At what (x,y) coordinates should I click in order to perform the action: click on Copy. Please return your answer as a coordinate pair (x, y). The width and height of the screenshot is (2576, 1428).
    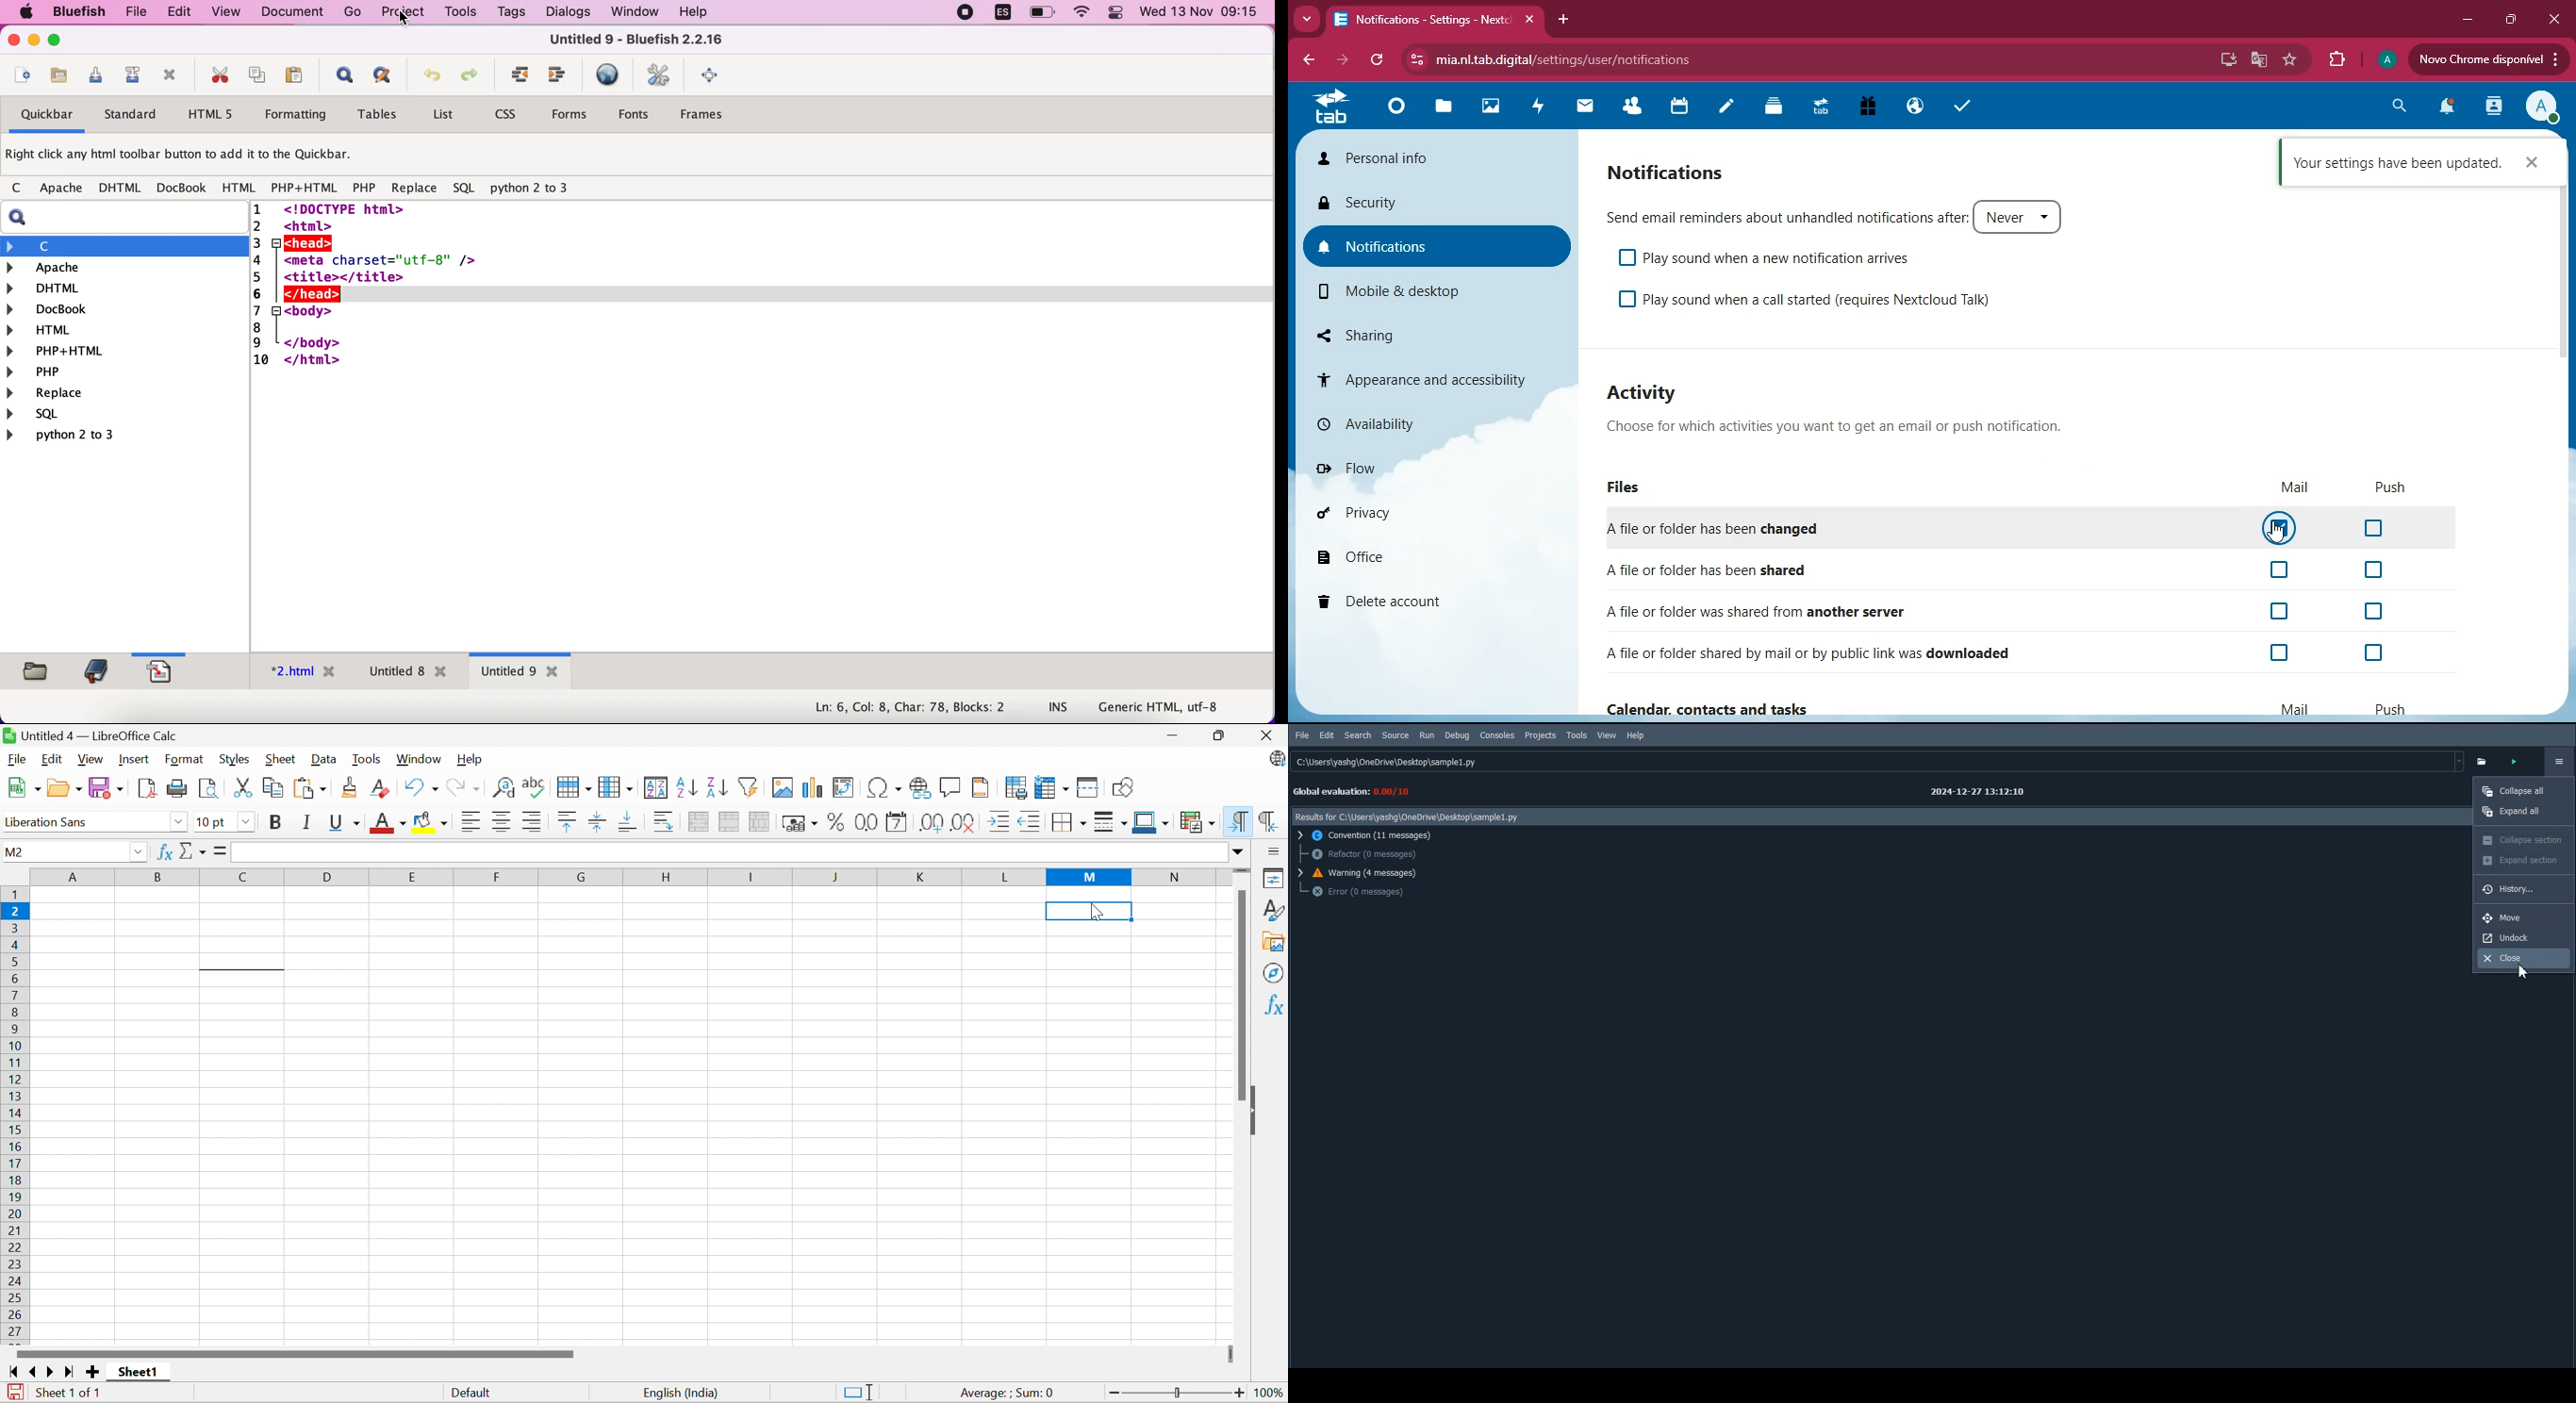
    Looking at the image, I should click on (274, 787).